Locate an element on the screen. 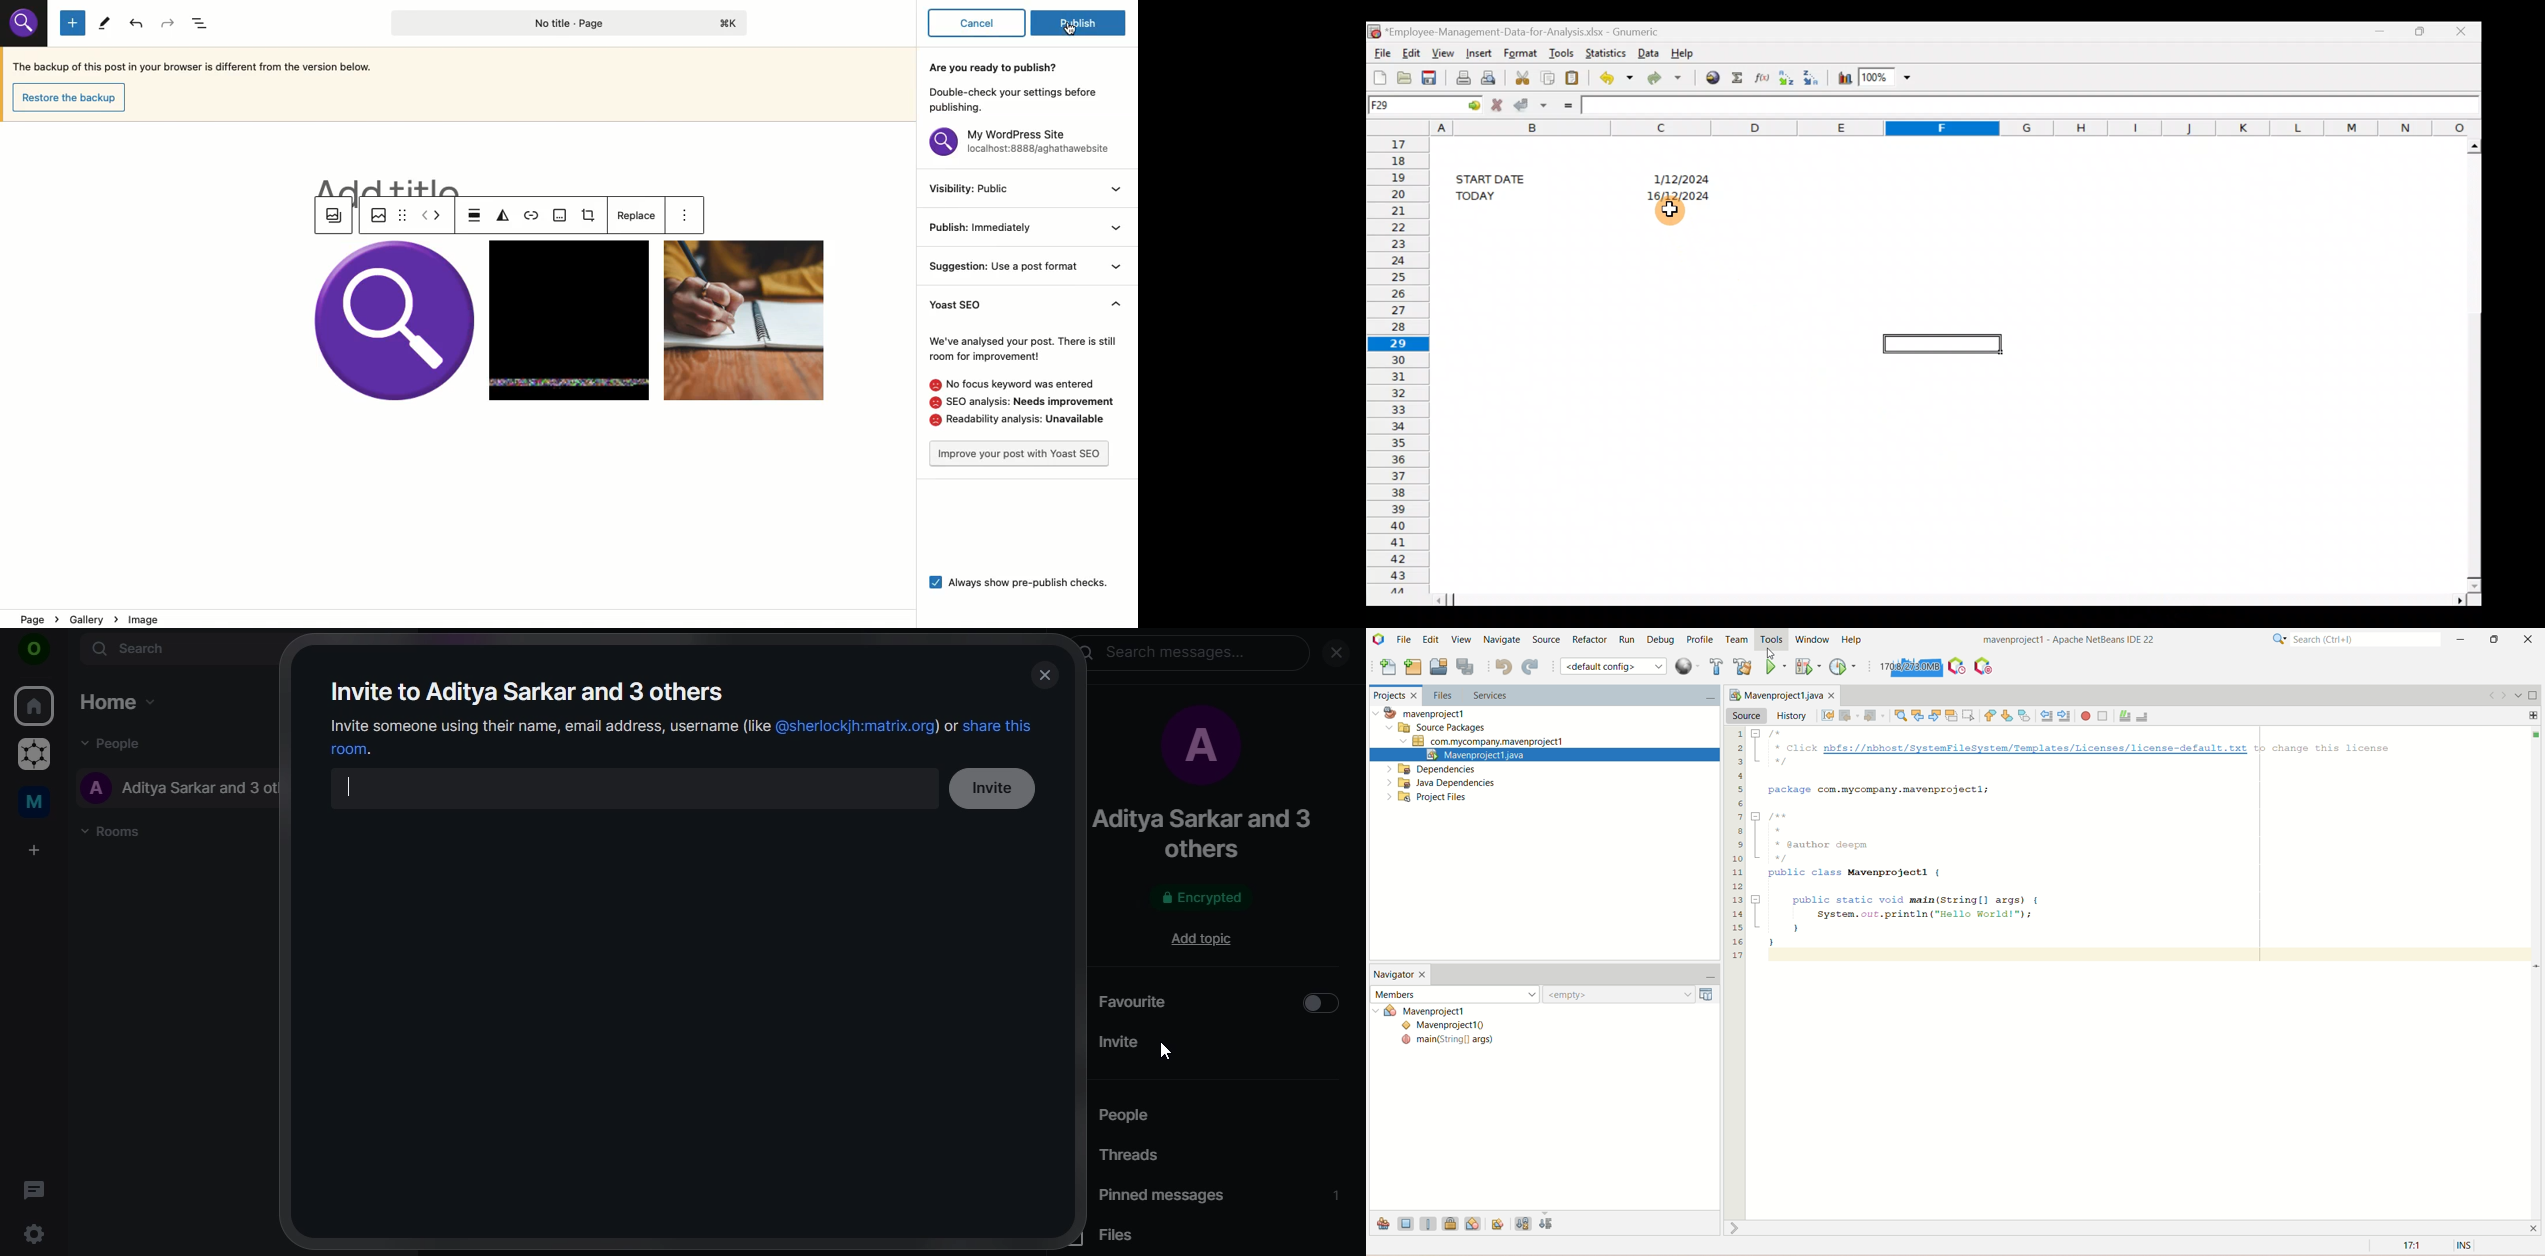  Data is located at coordinates (1647, 53).